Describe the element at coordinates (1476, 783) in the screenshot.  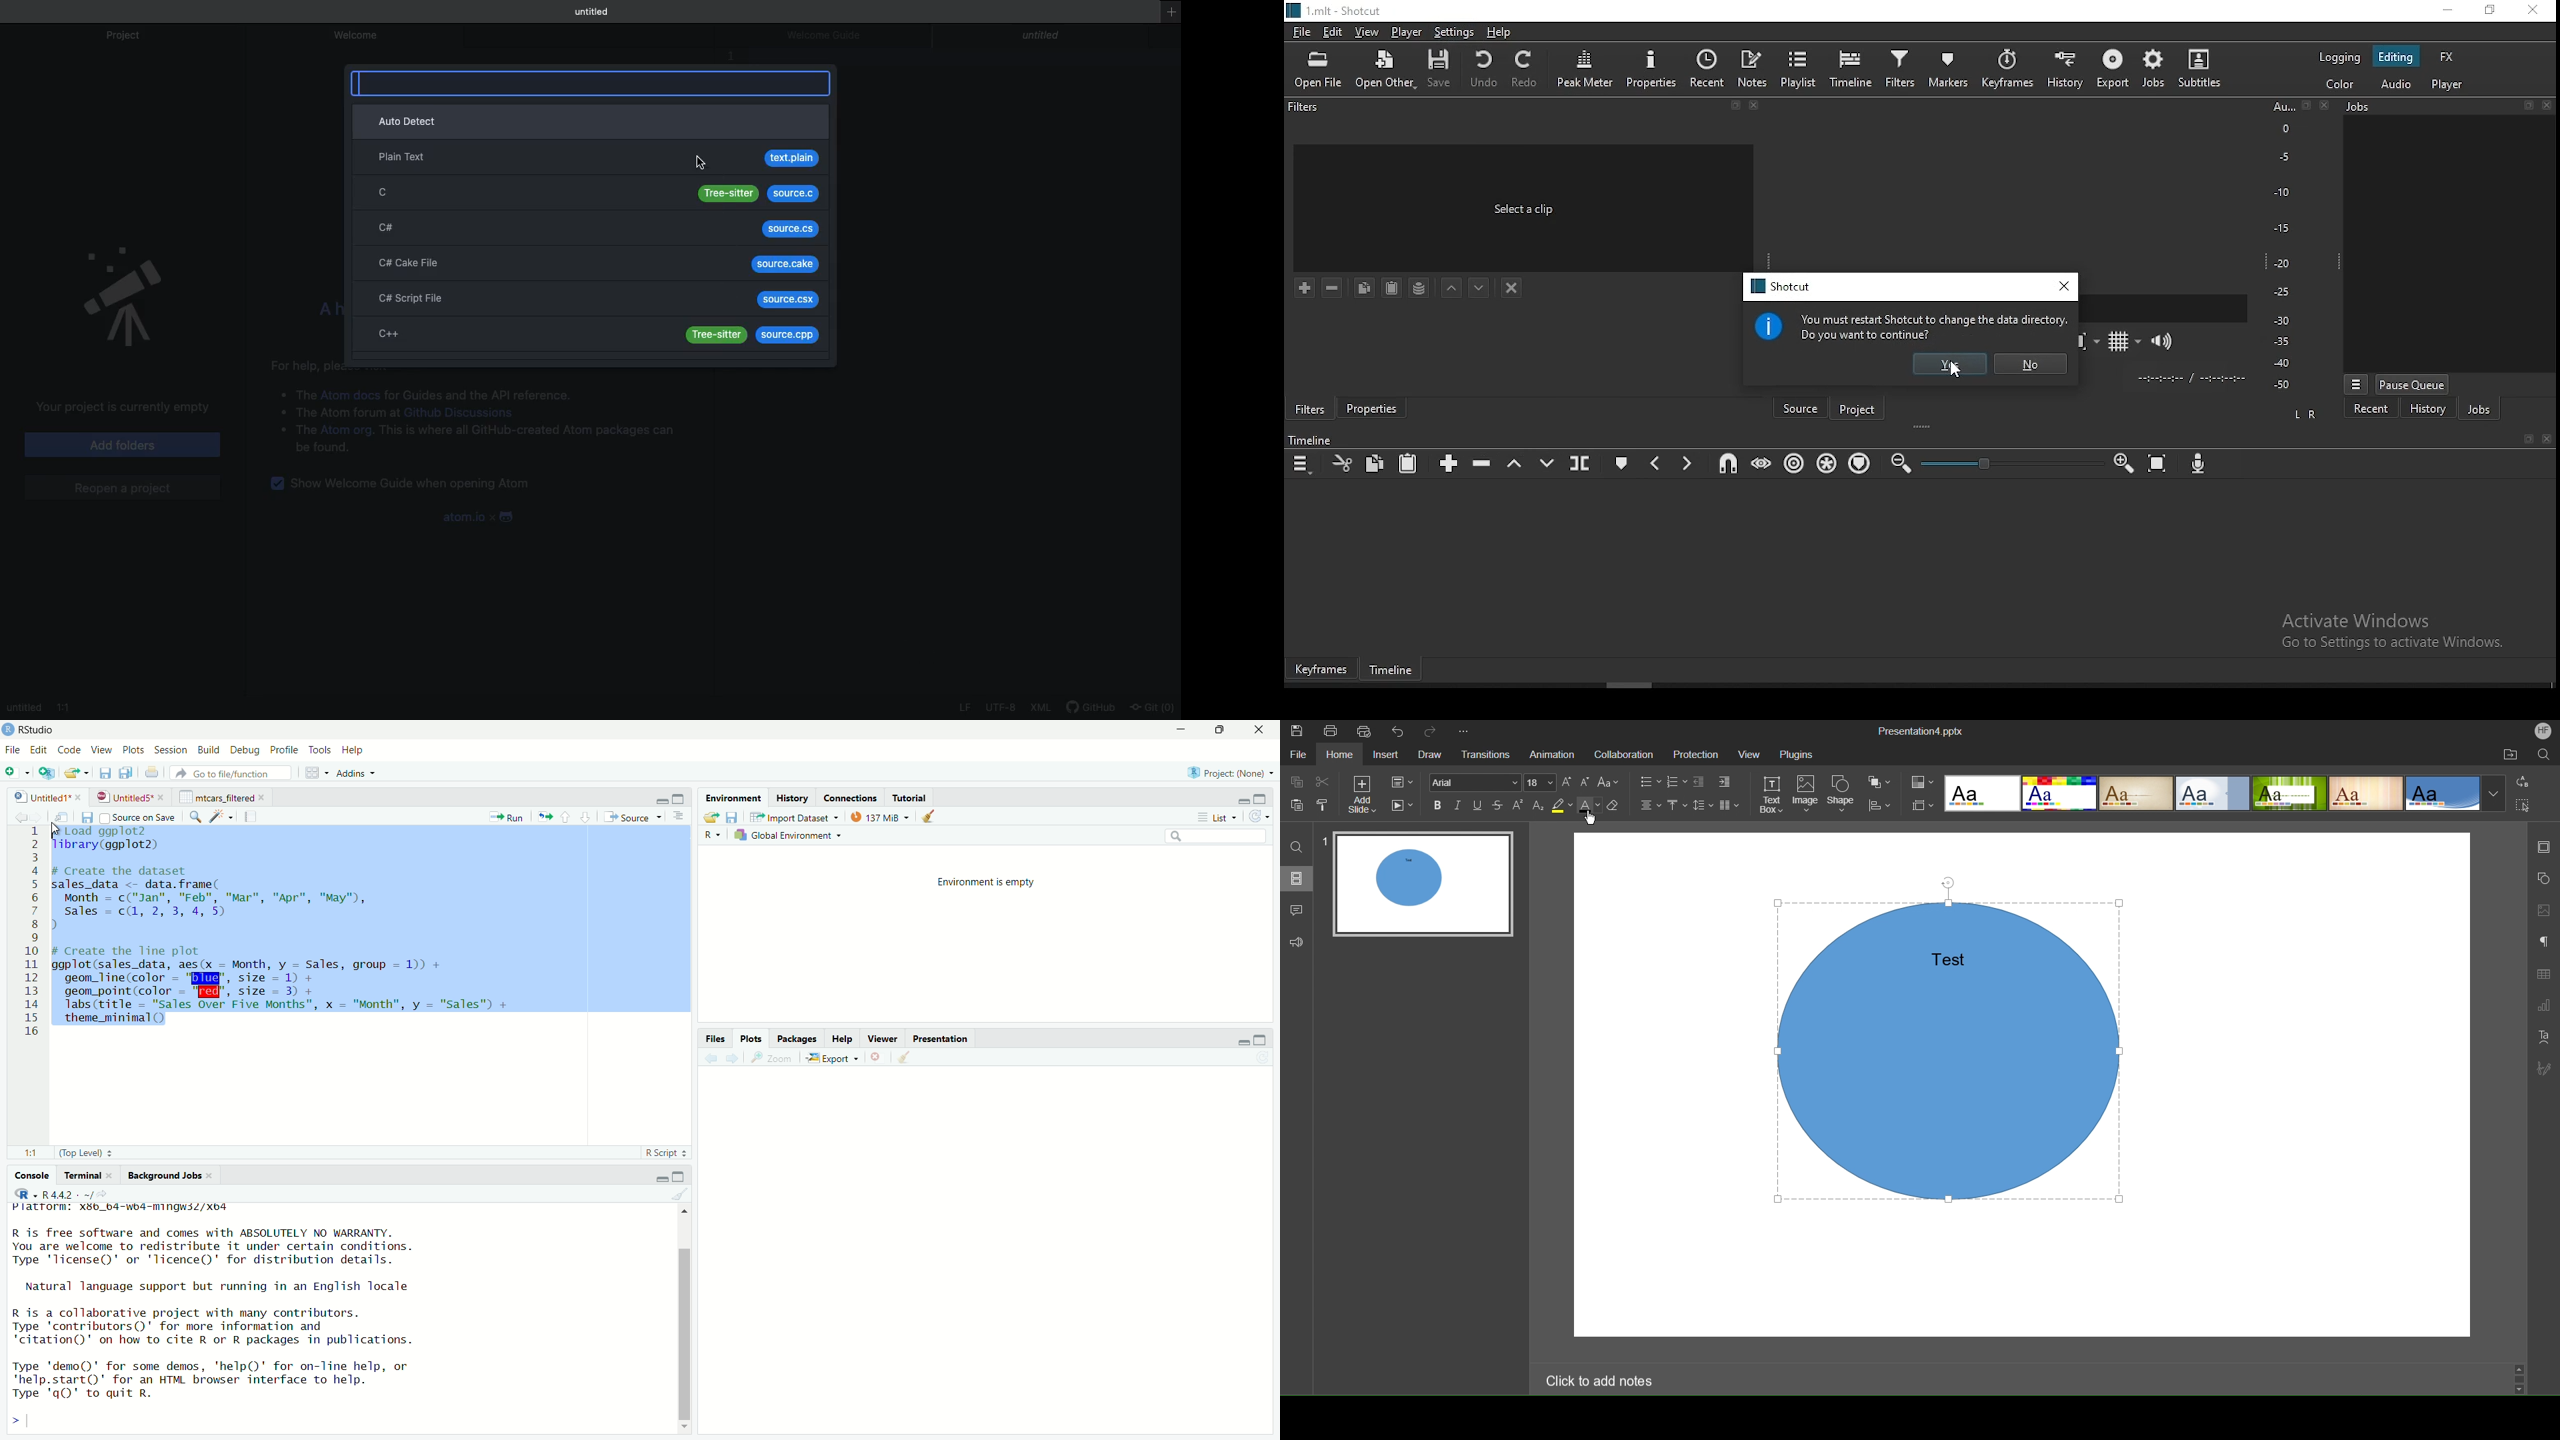
I see `Font` at that location.